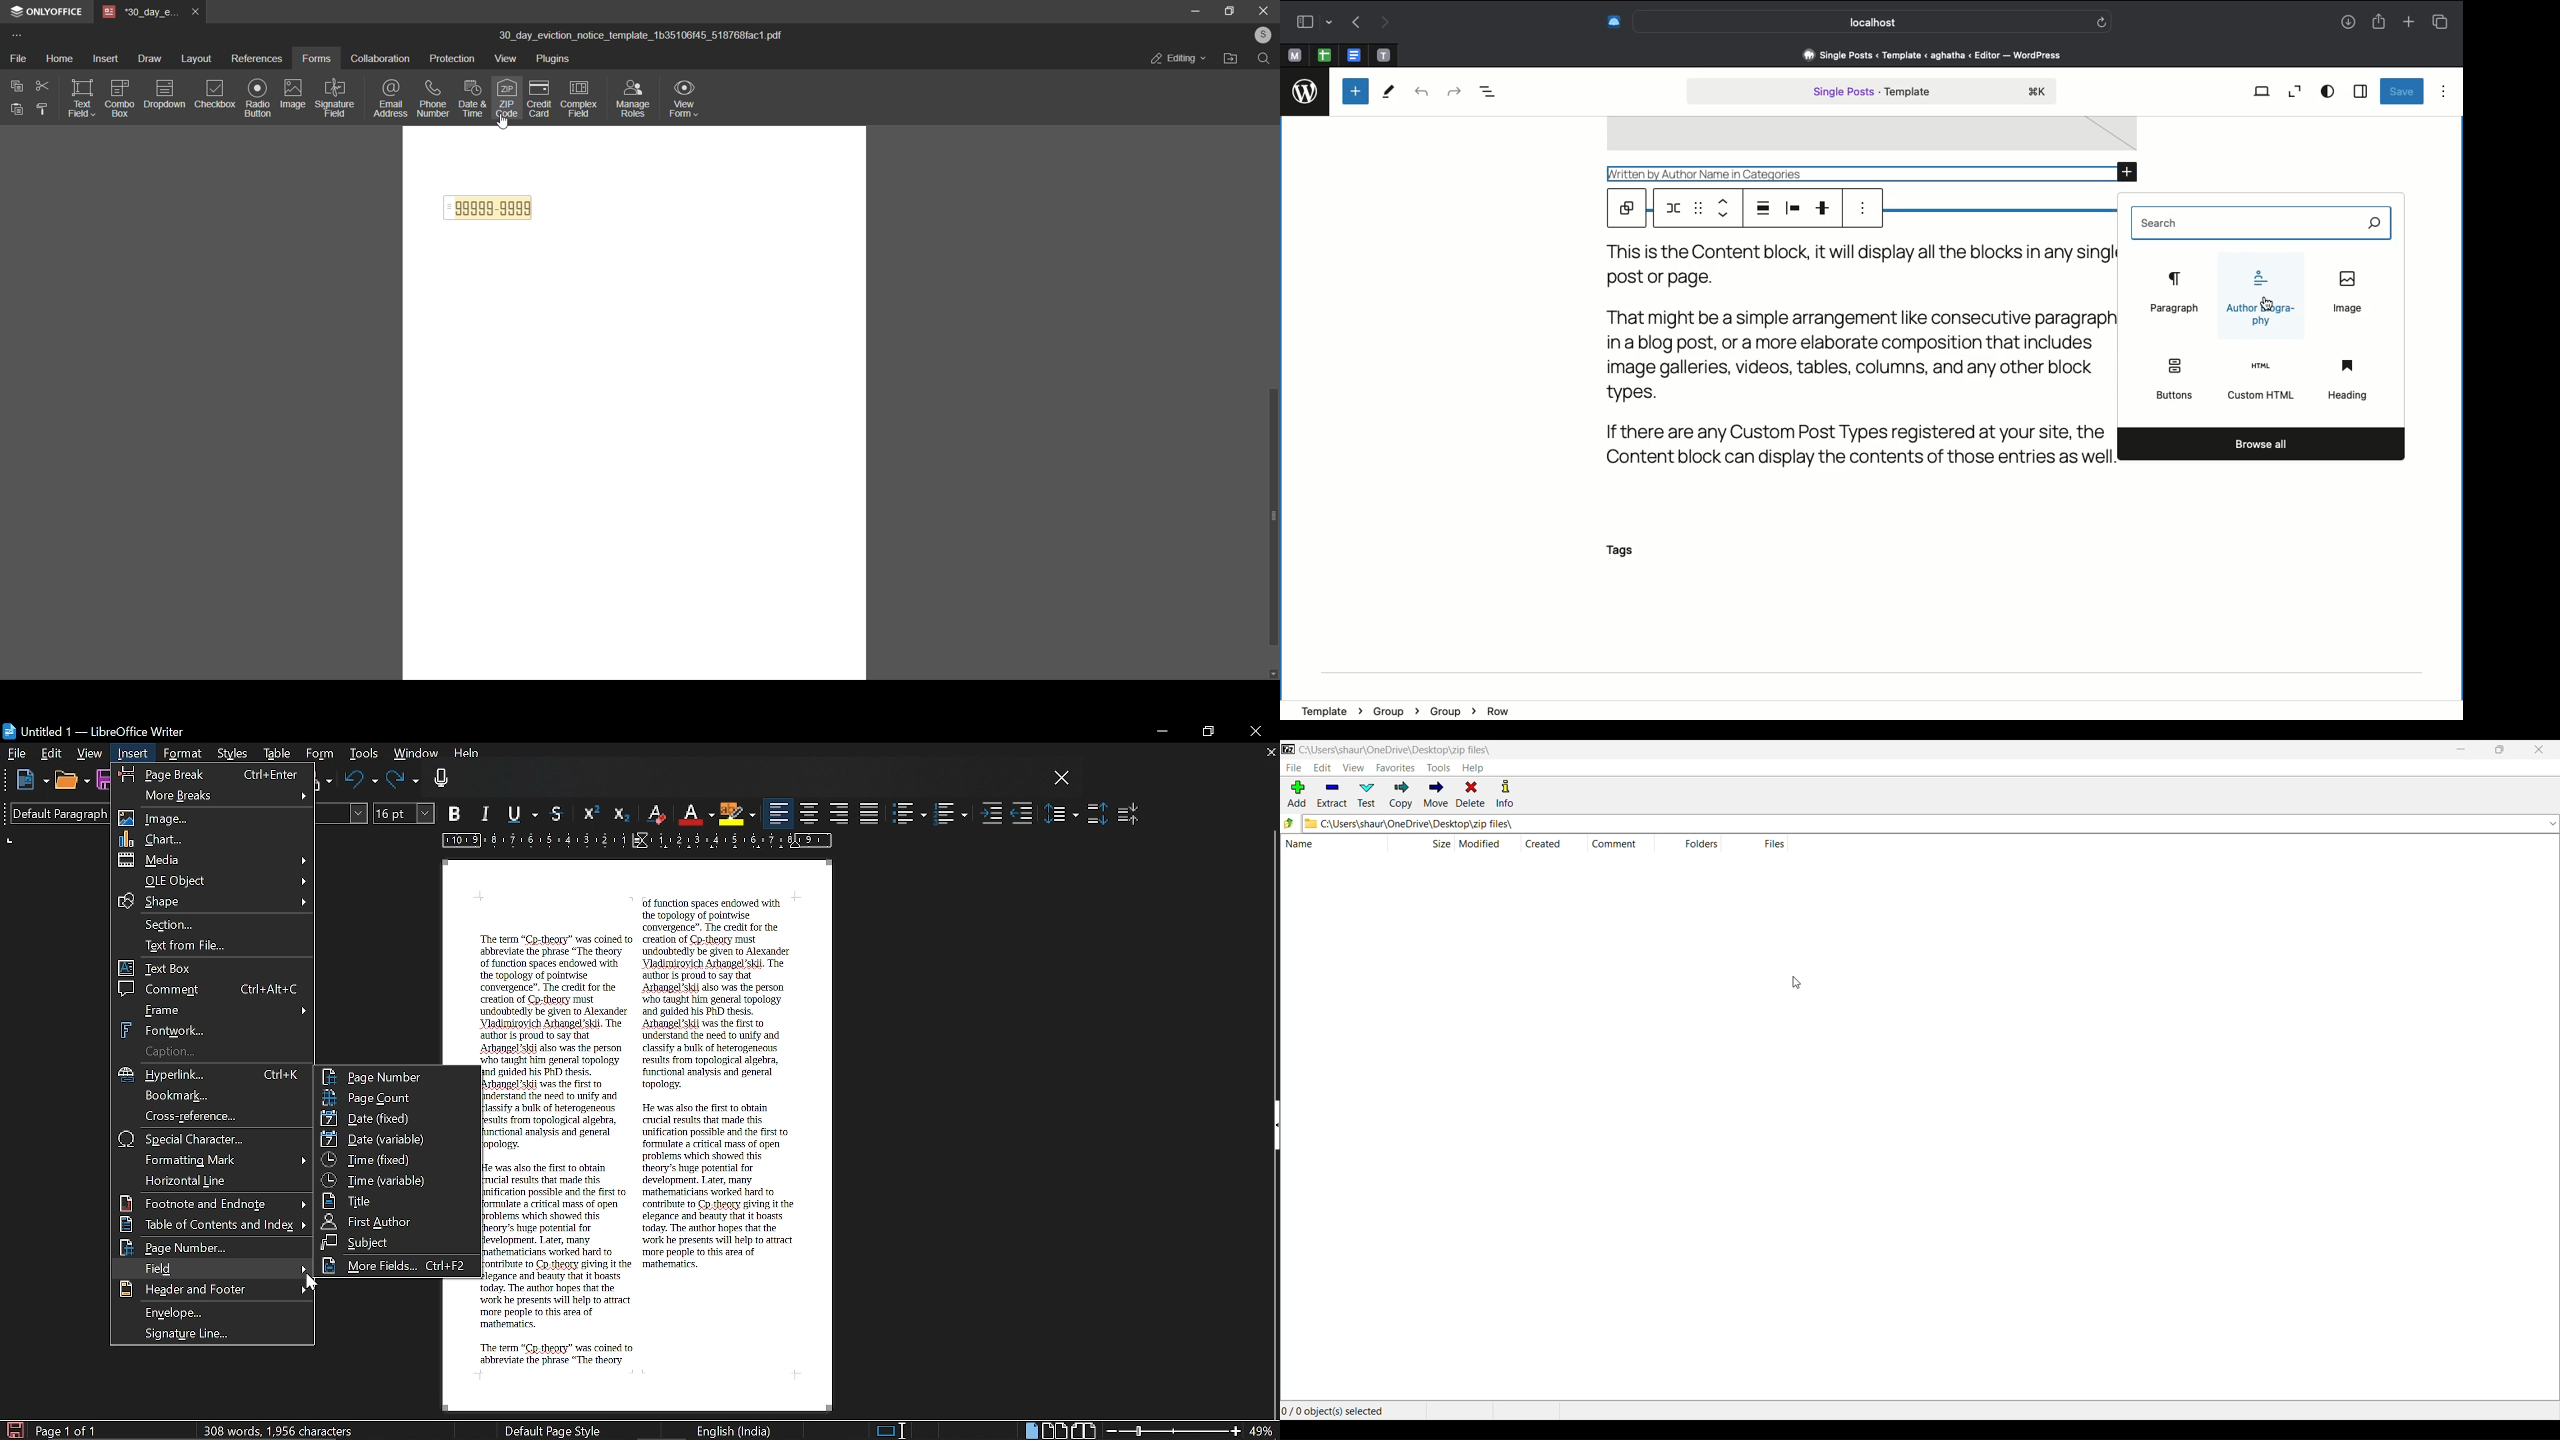  Describe the element at coordinates (394, 1117) in the screenshot. I see `Date` at that location.